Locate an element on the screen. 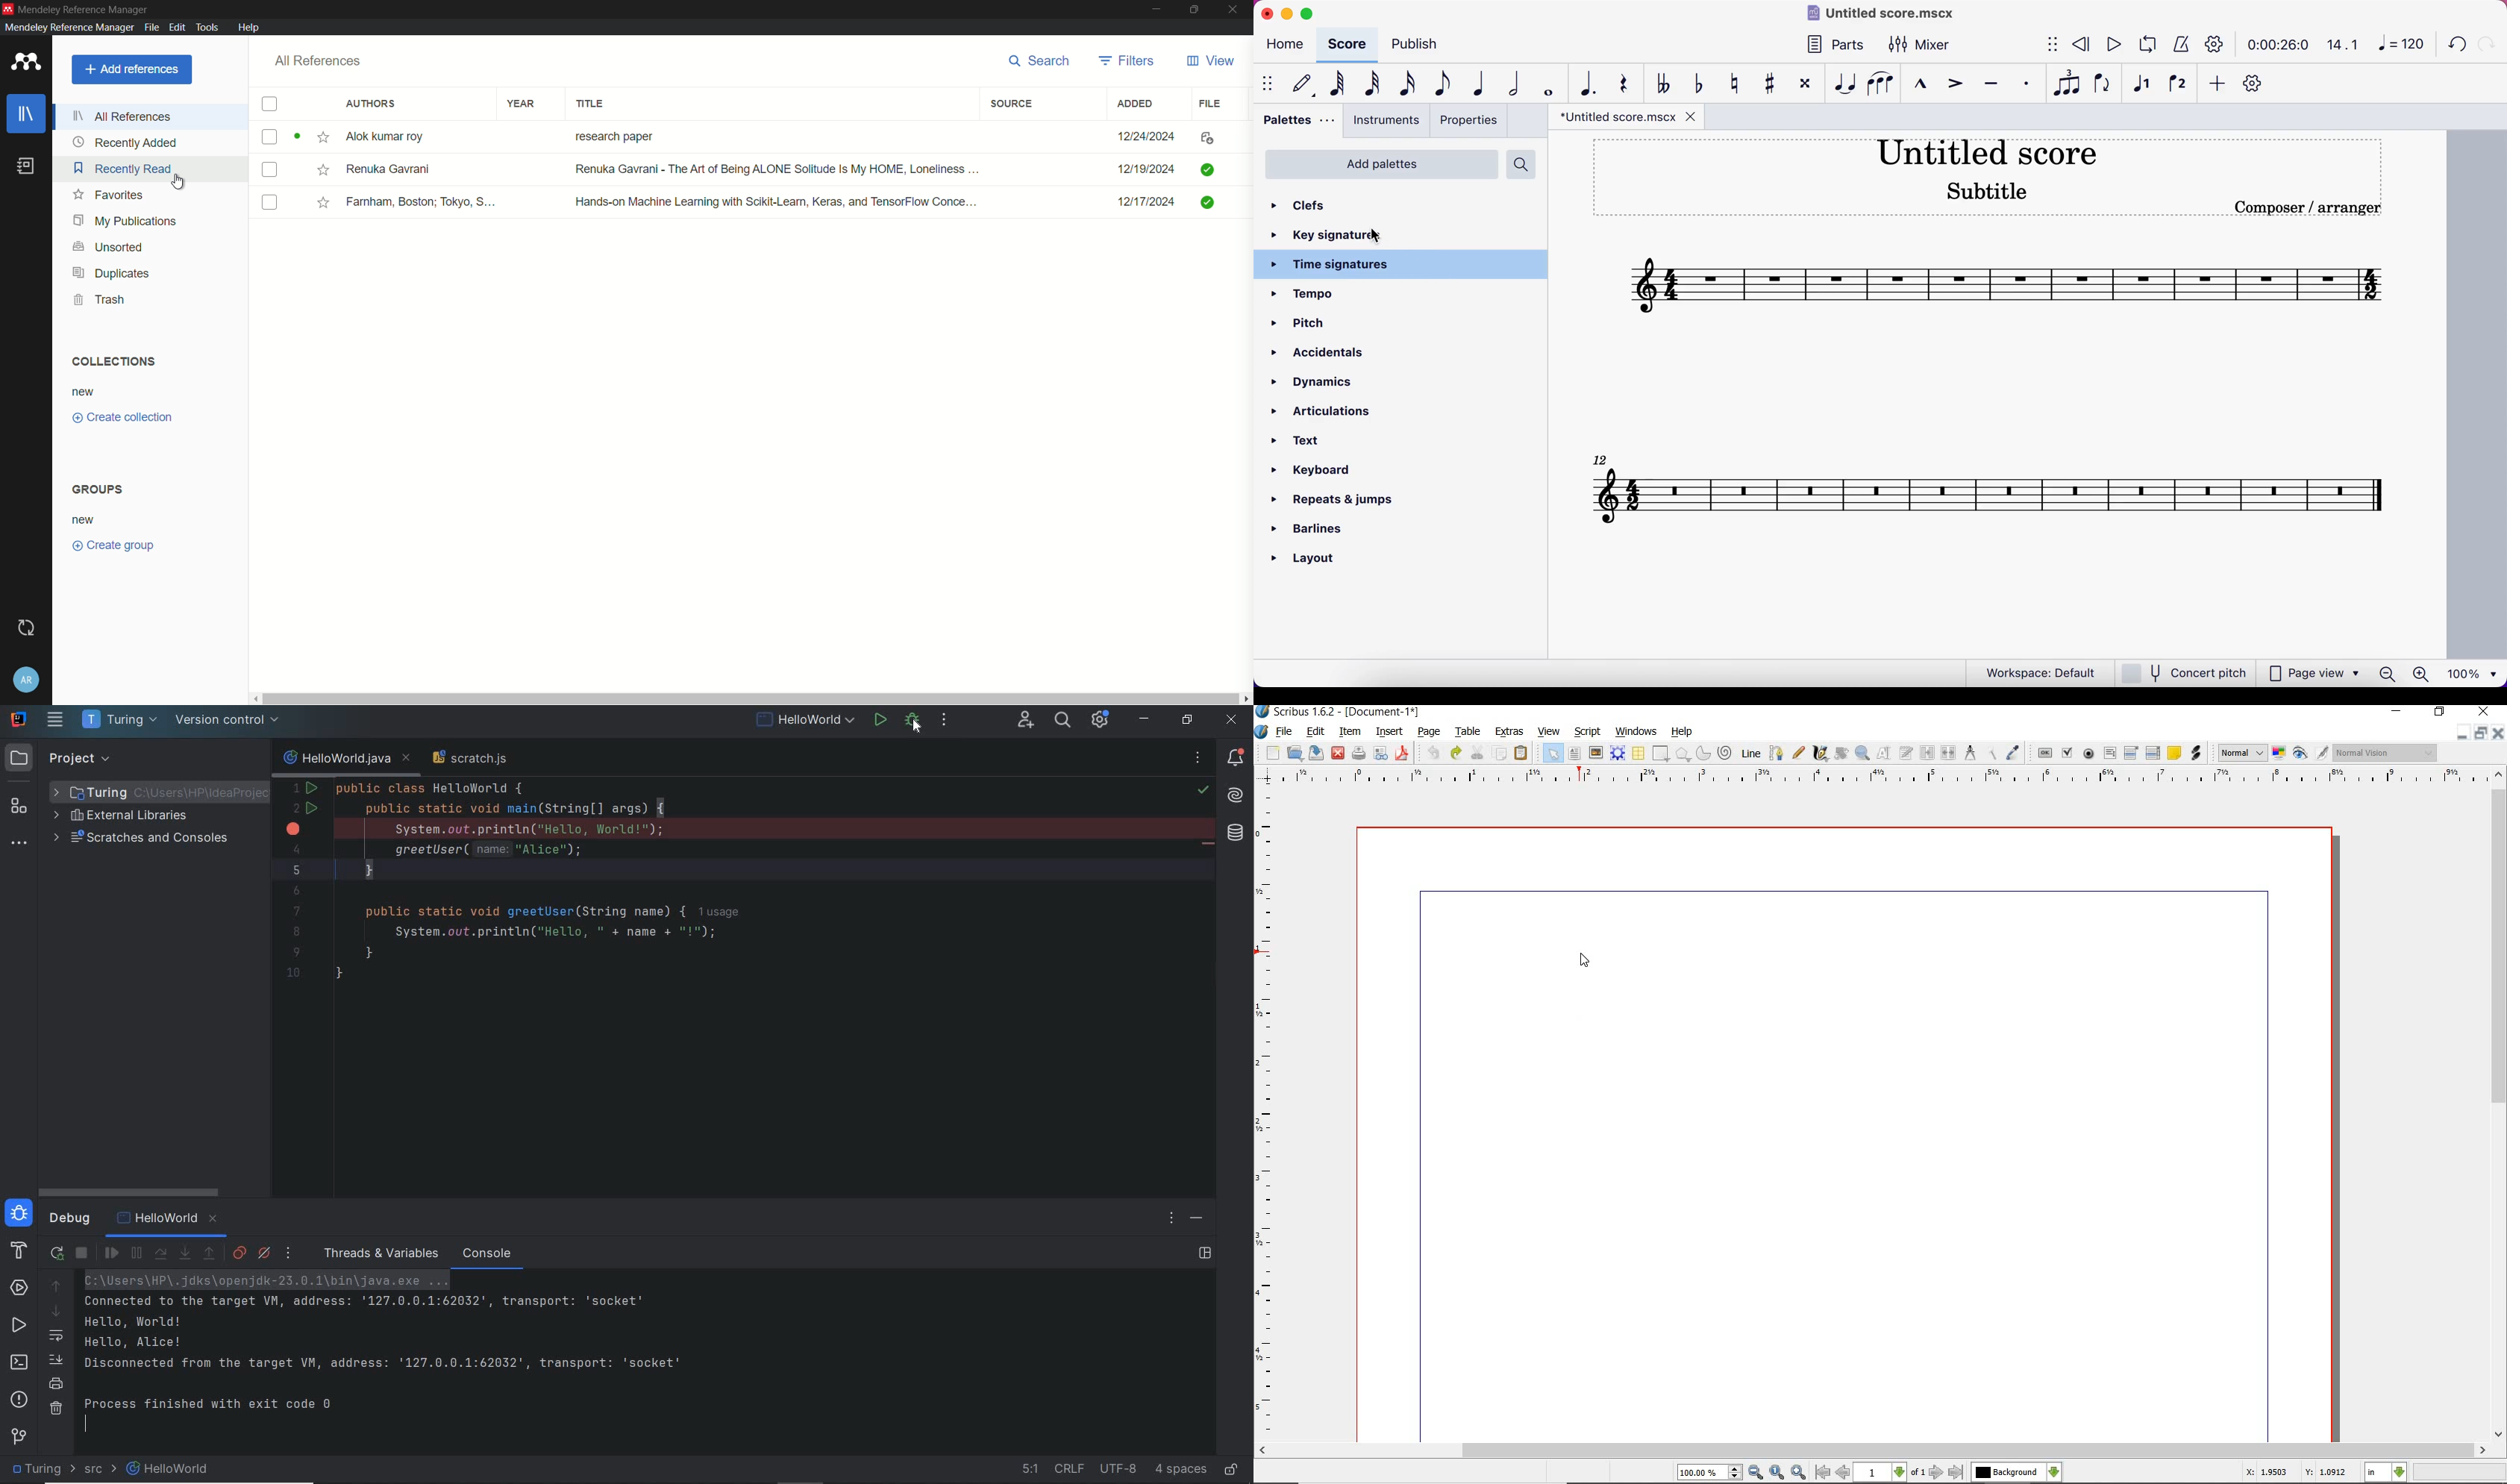 The image size is (2520, 1484). pause program is located at coordinates (137, 1254).